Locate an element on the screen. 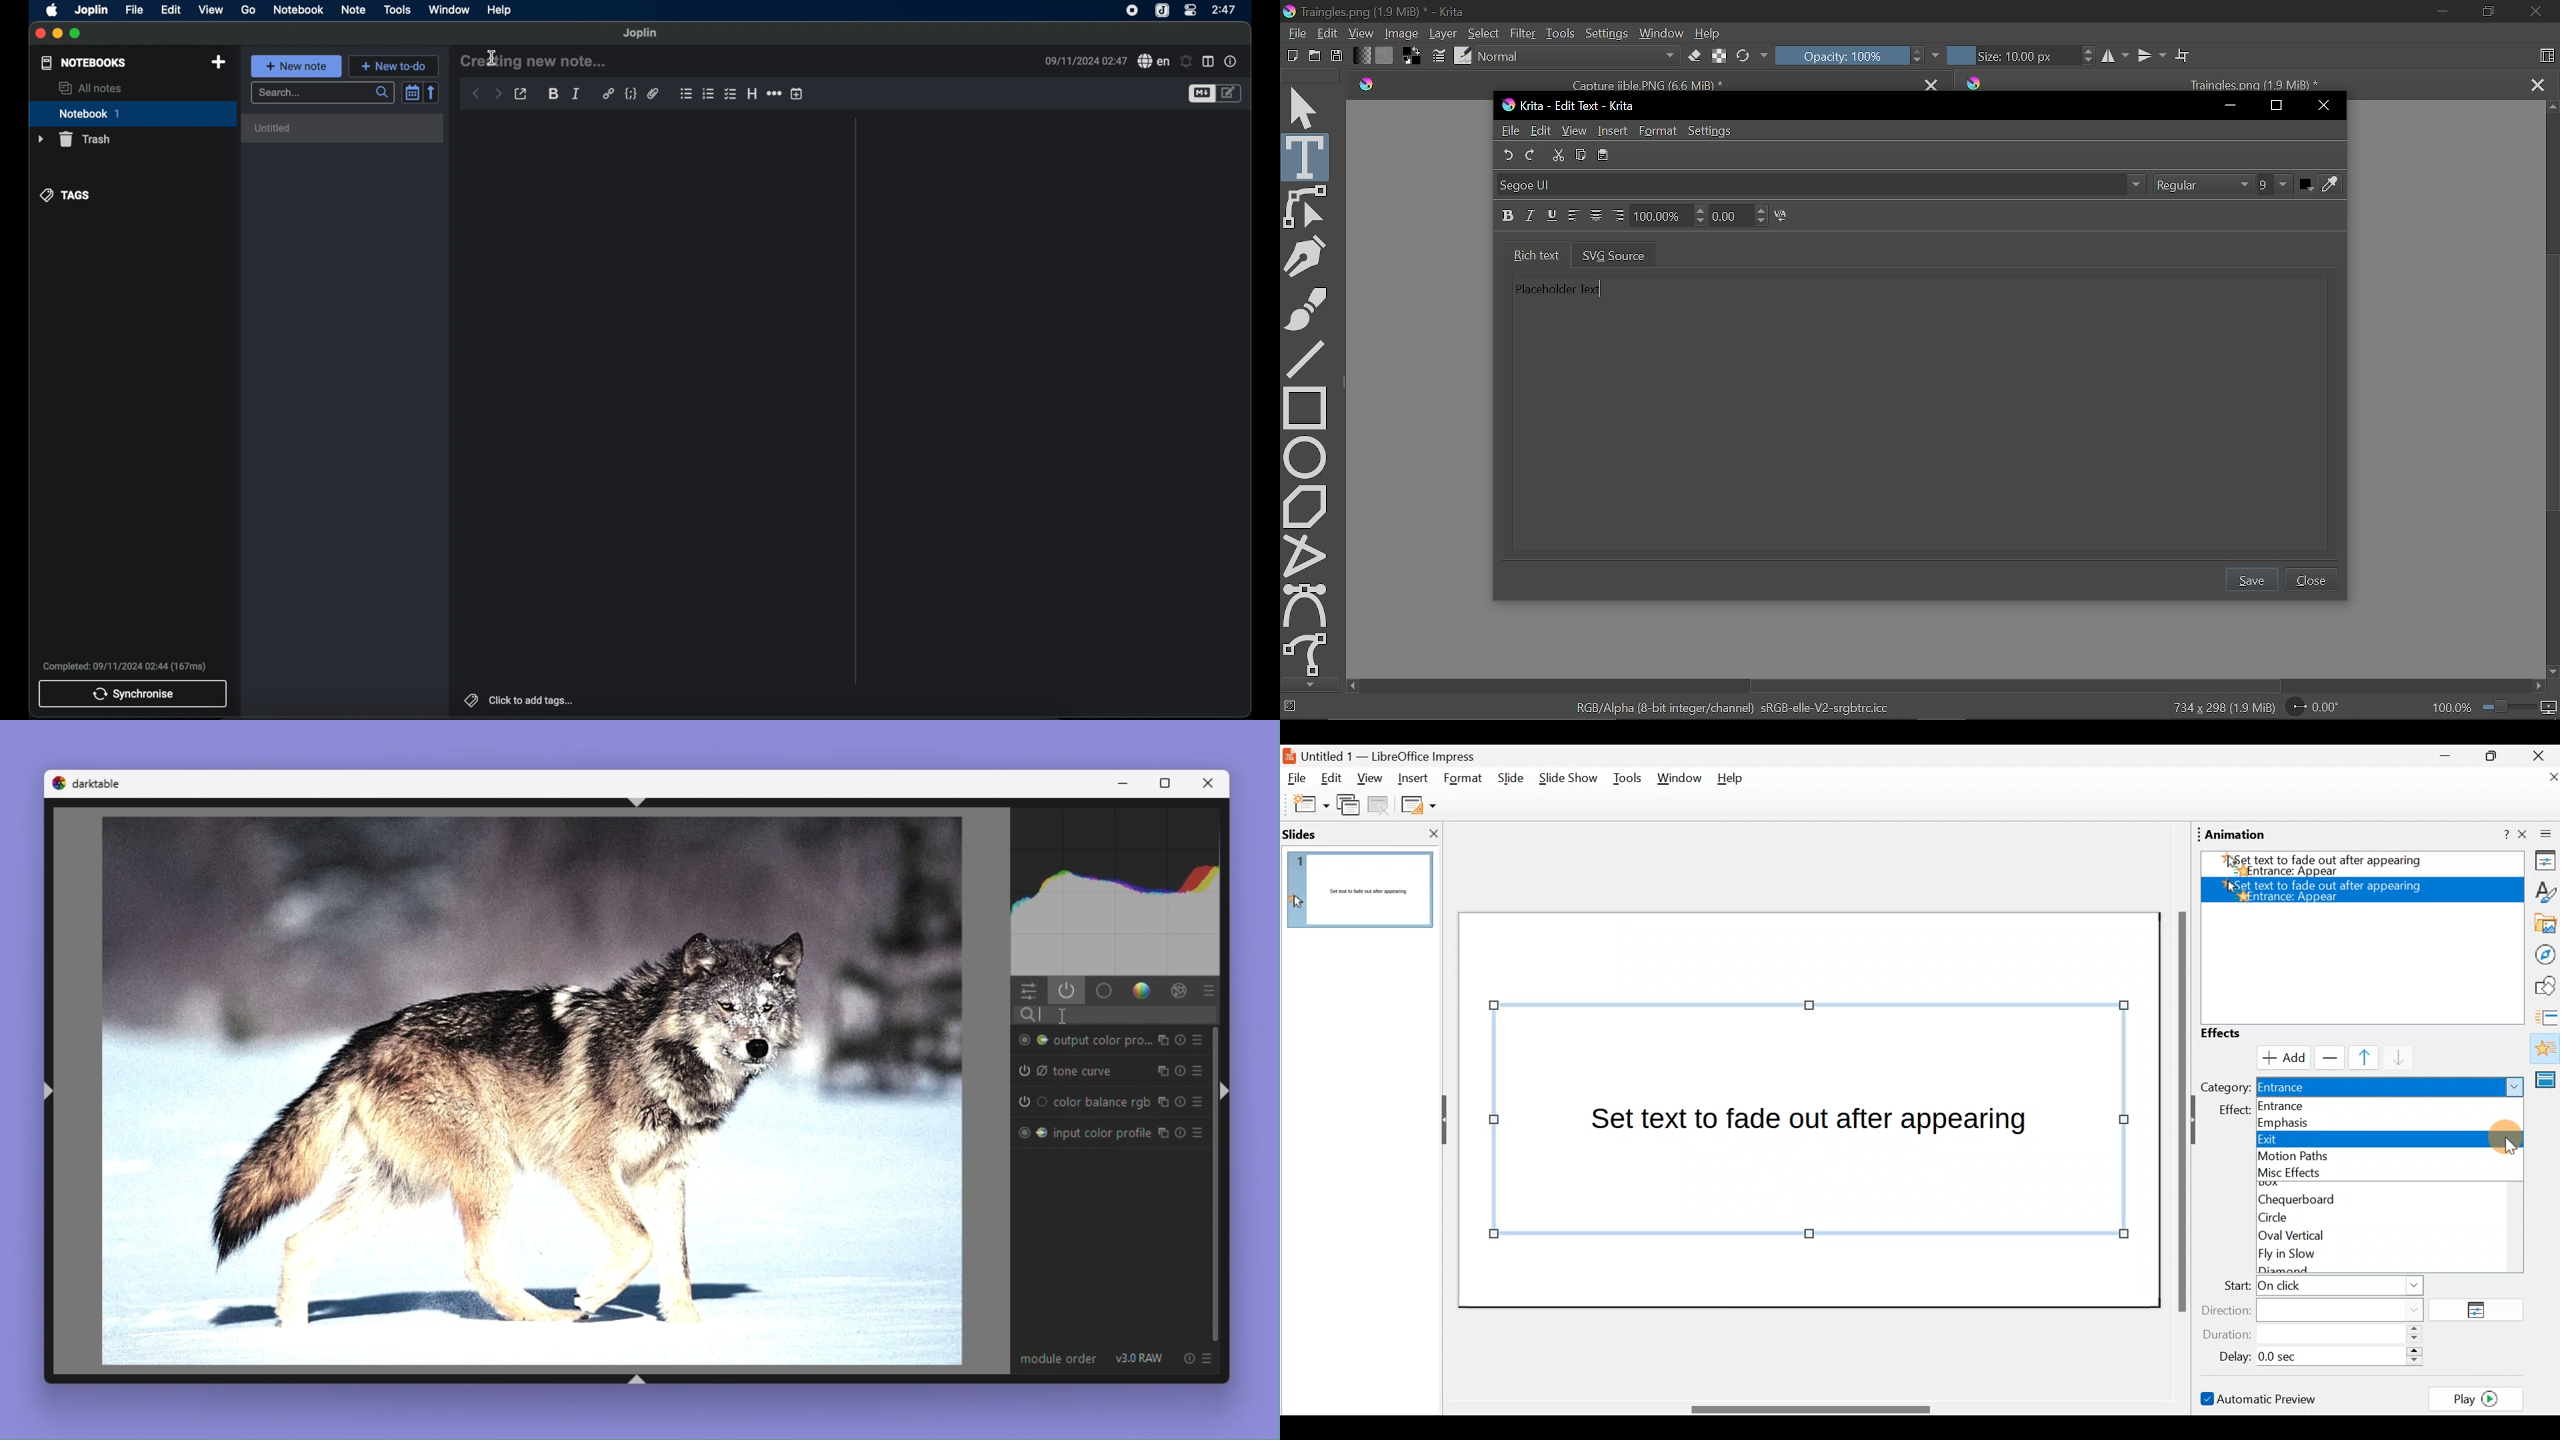  Scroll bar is located at coordinates (2179, 1111).